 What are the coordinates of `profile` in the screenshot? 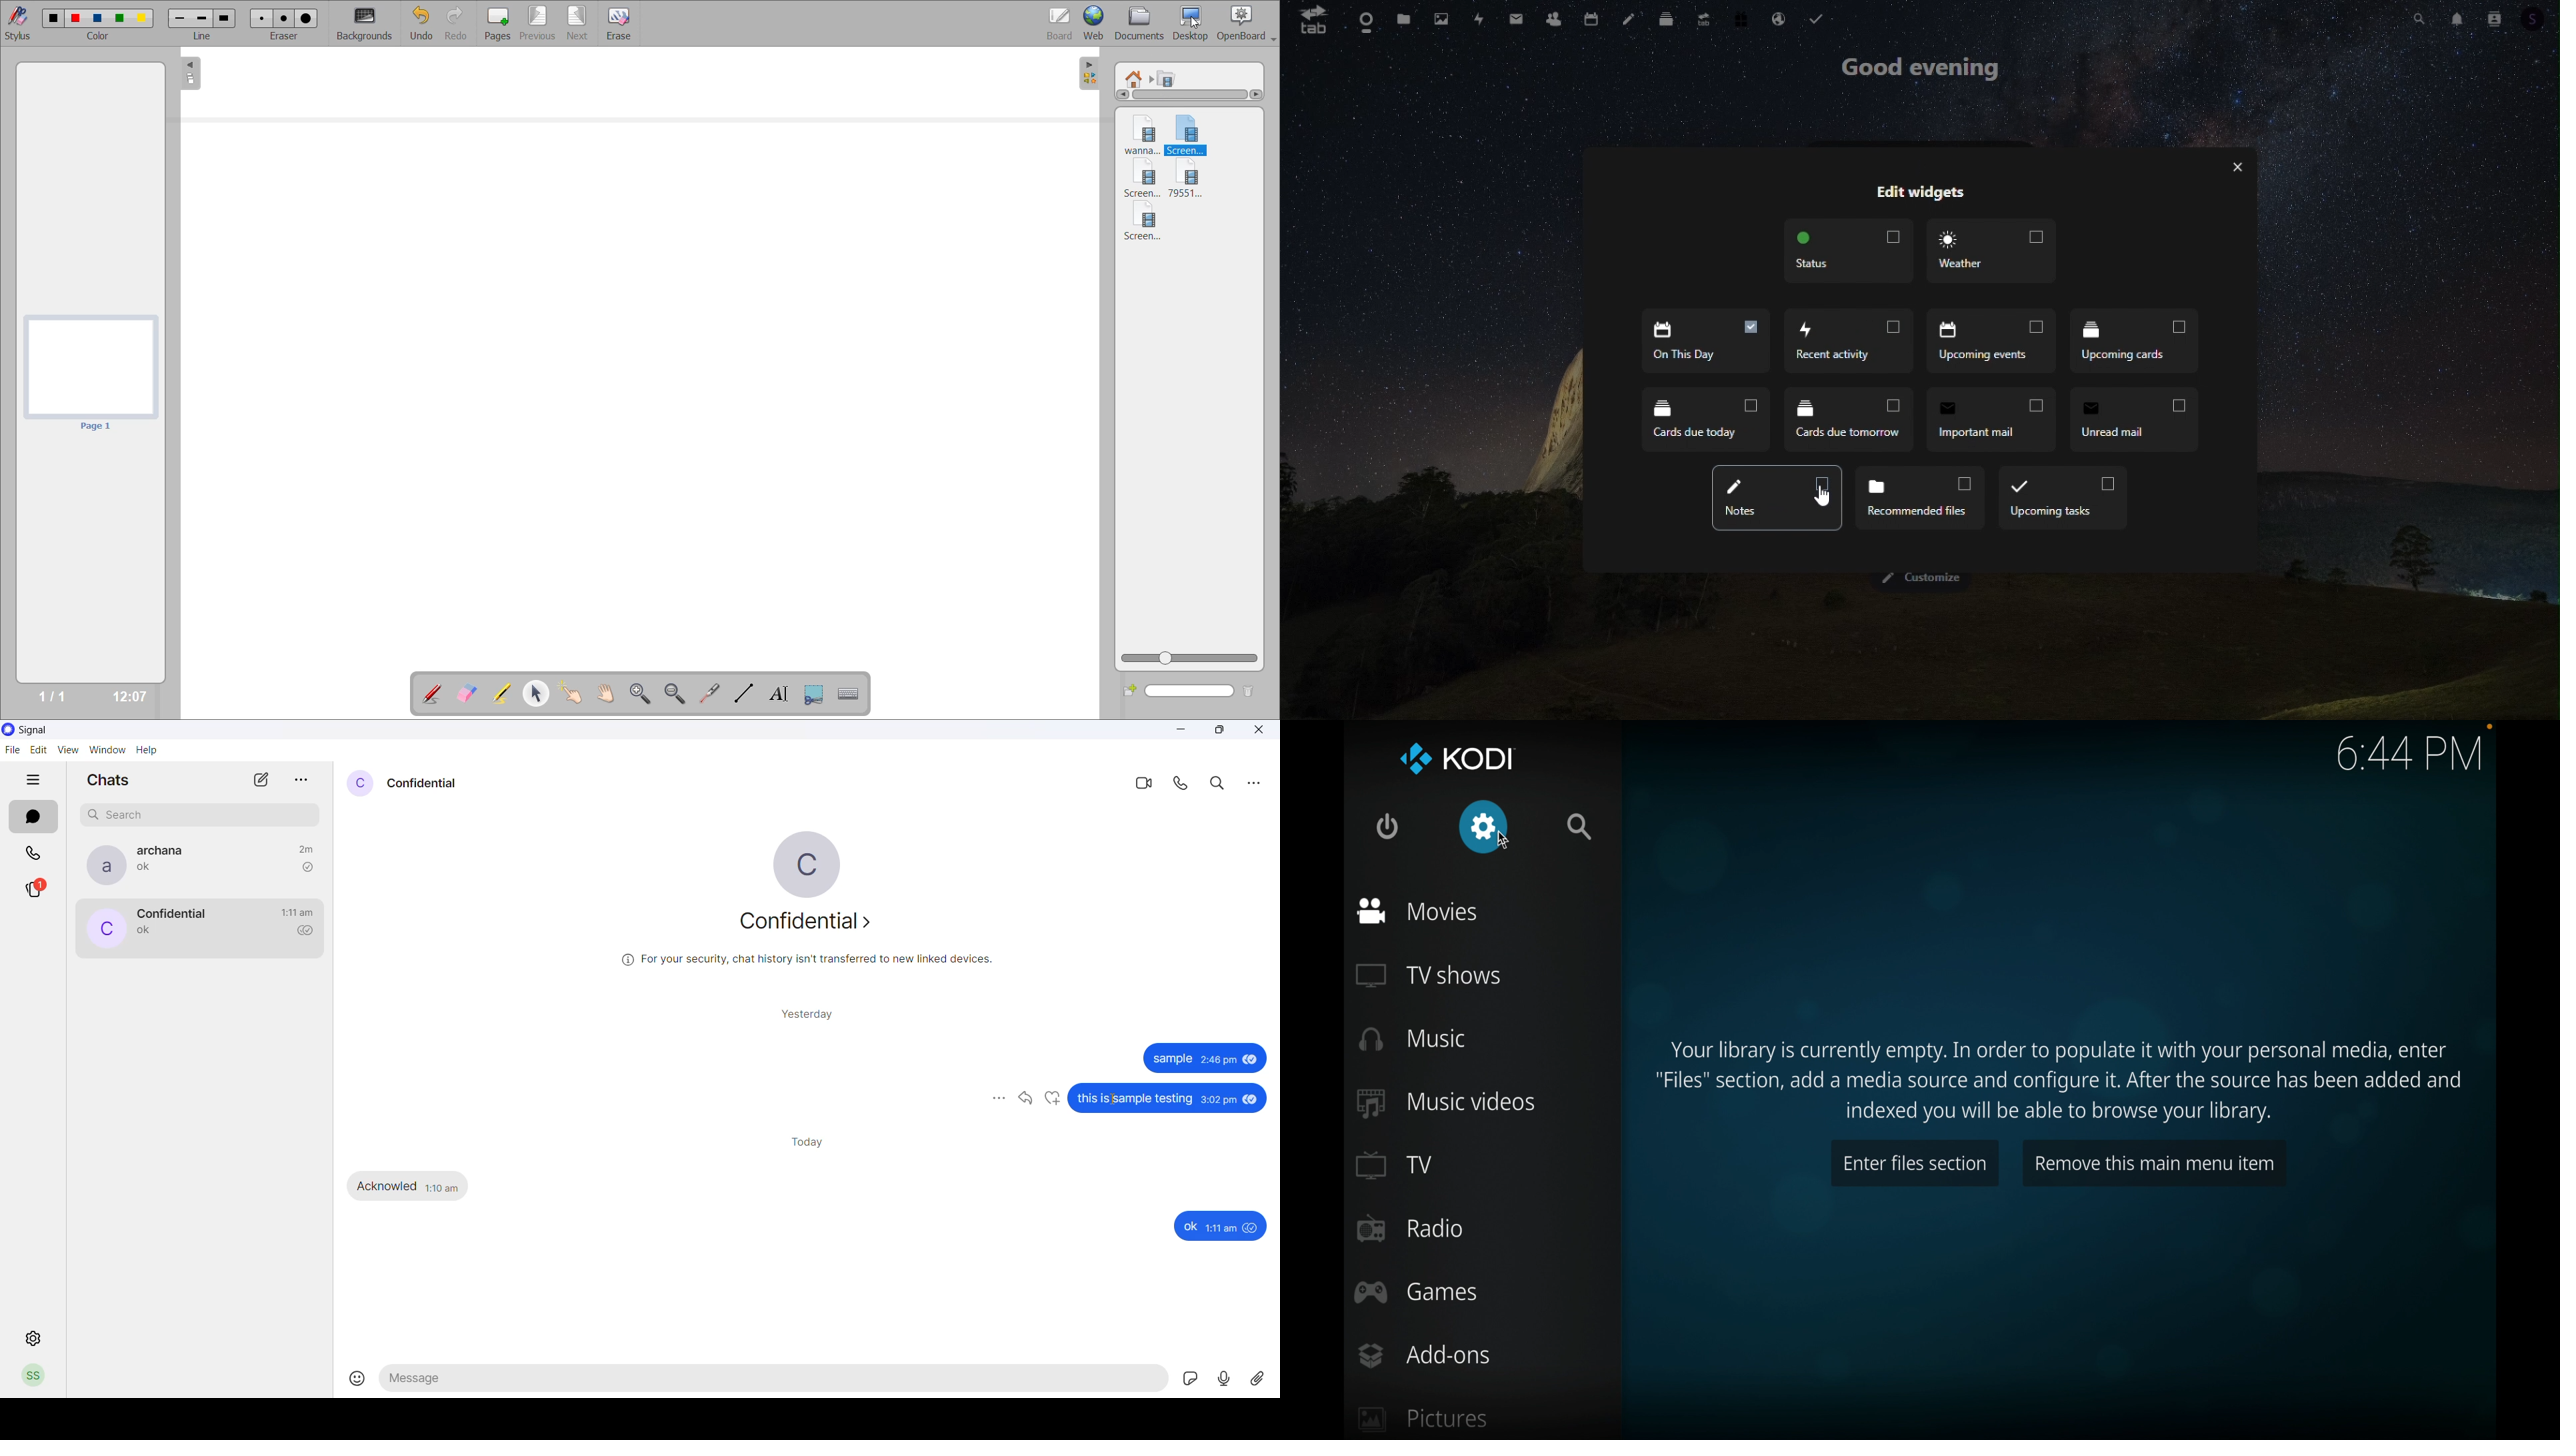 It's located at (33, 1378).